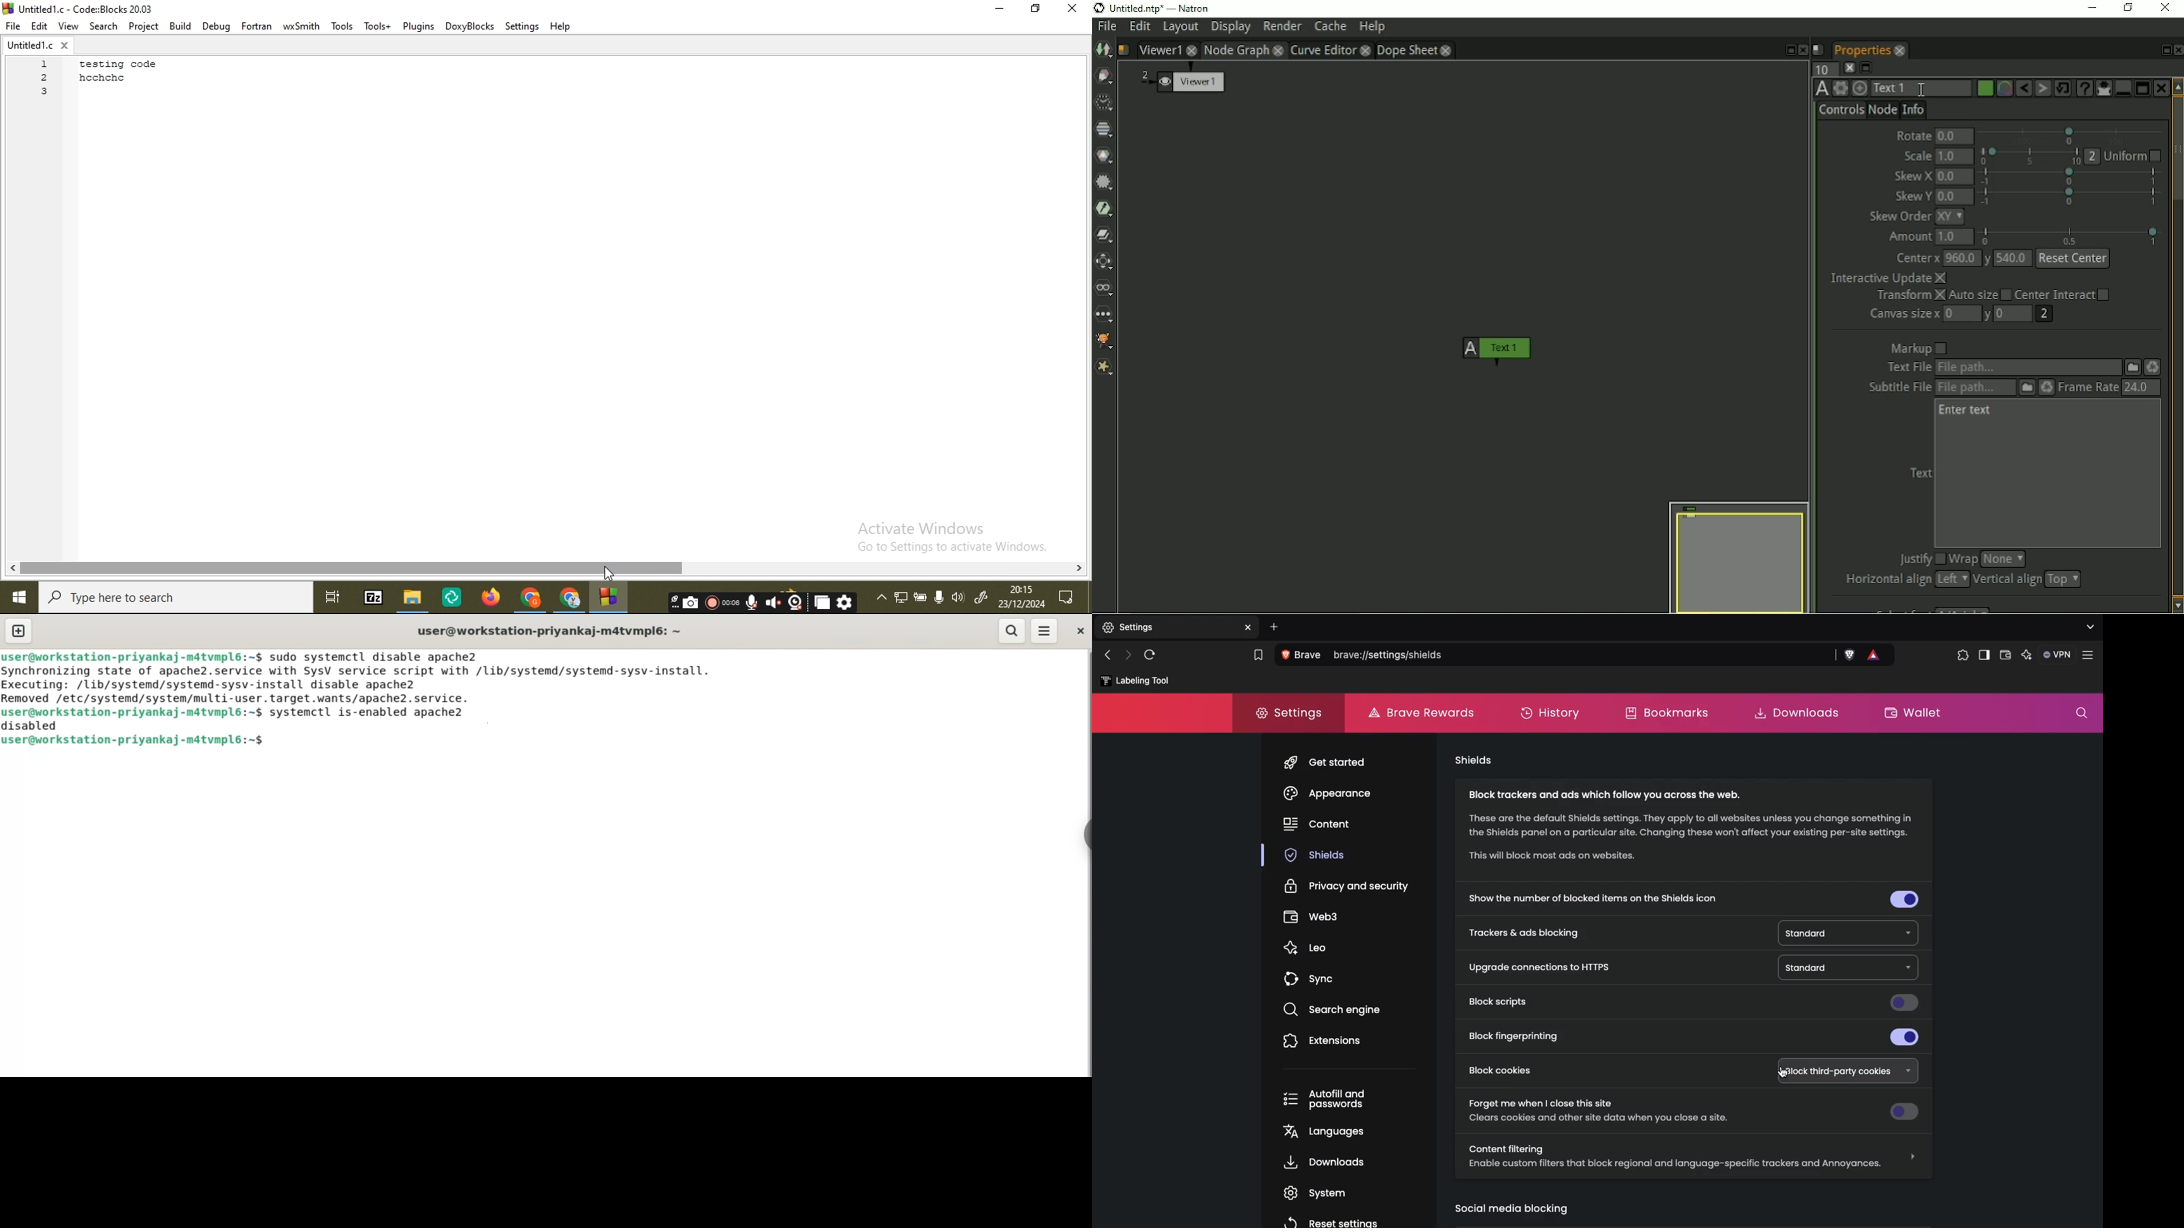 The height and width of the screenshot is (1232, 2184). What do you see at coordinates (1308, 949) in the screenshot?
I see `leo` at bounding box center [1308, 949].